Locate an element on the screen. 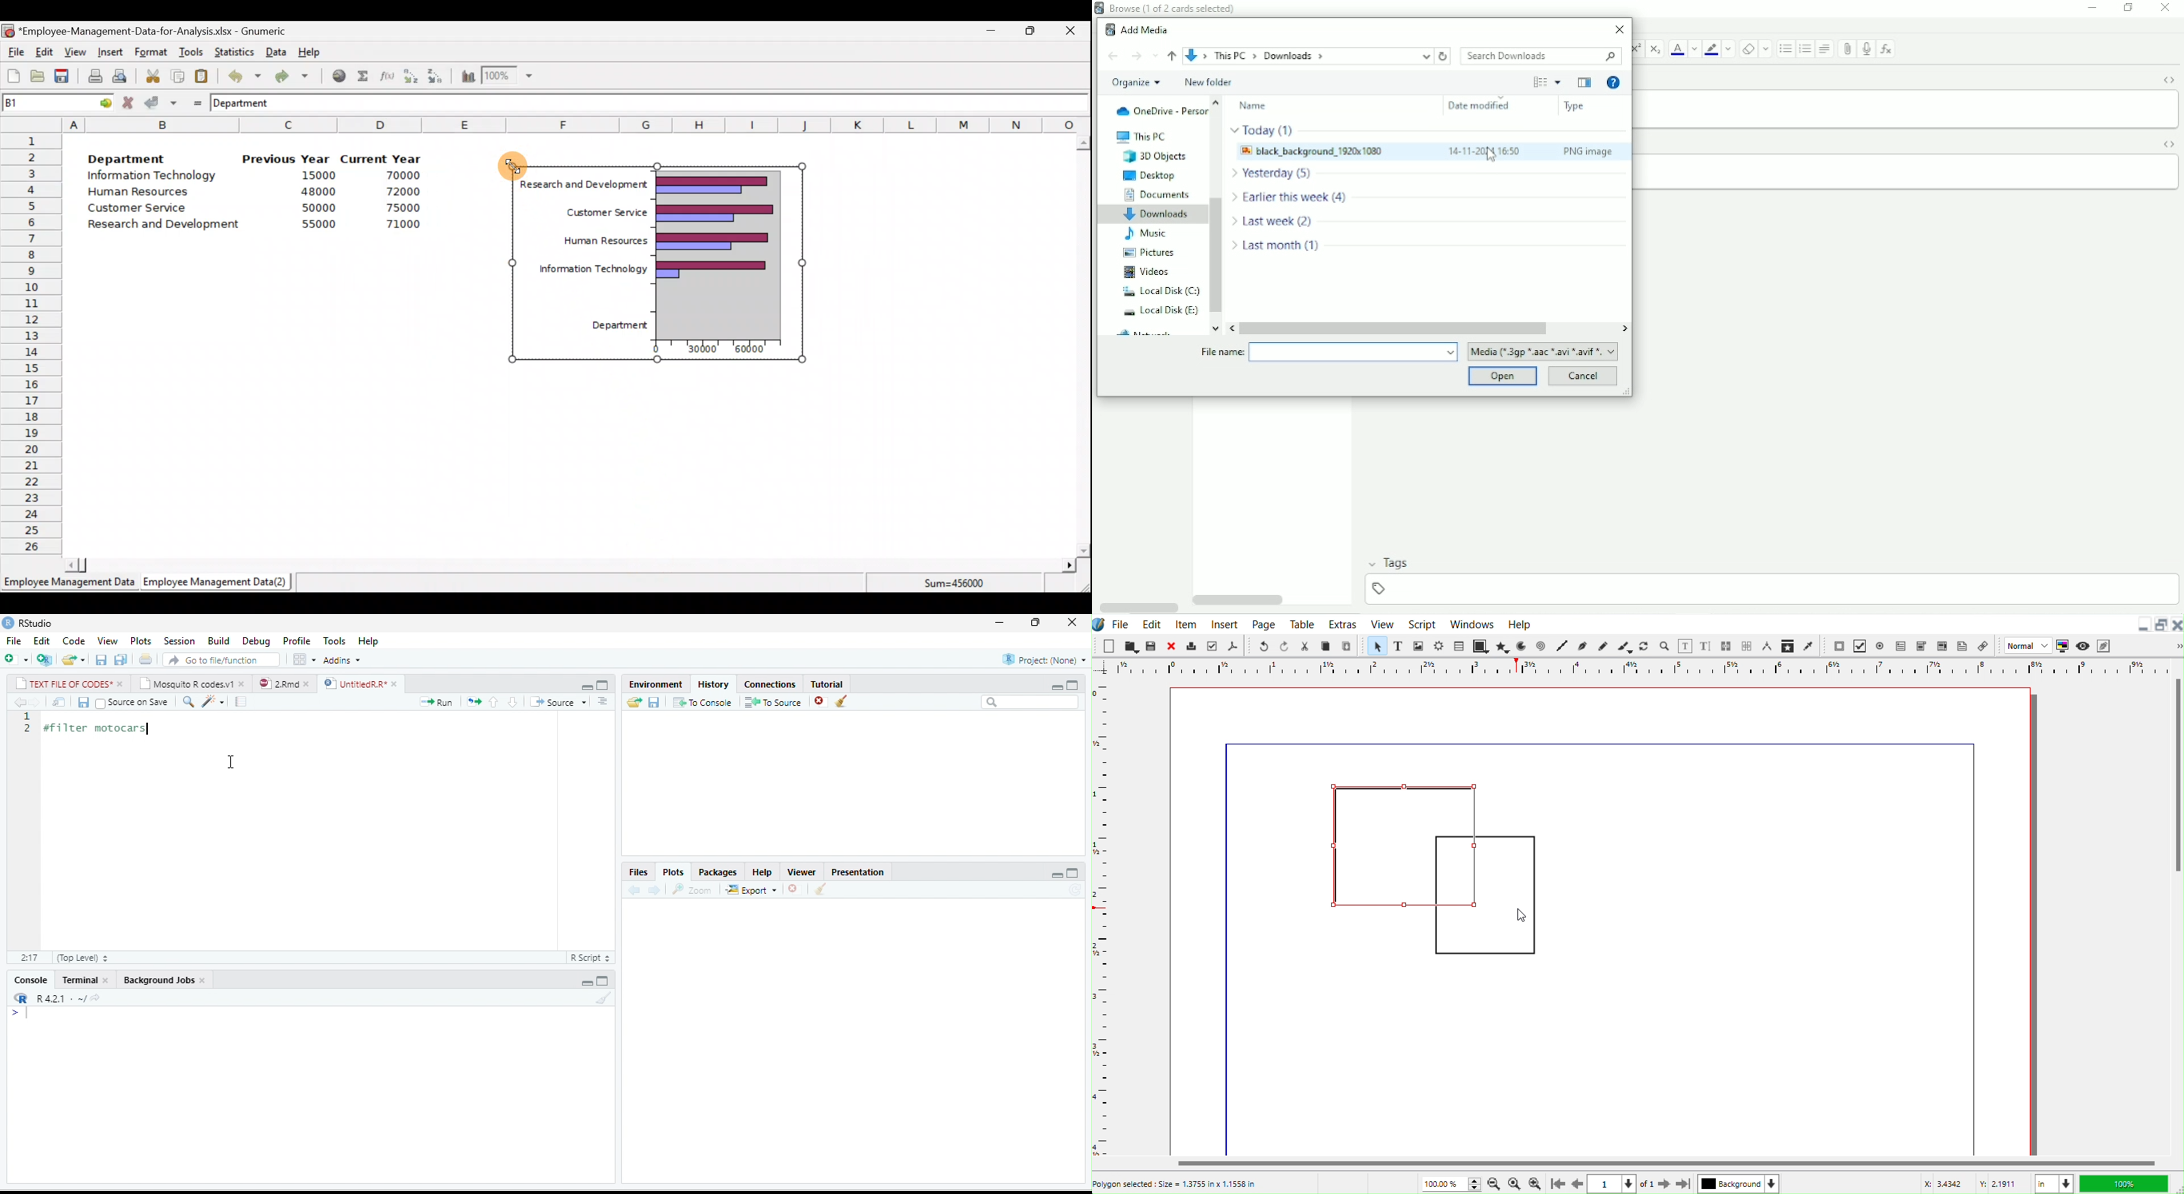 This screenshot has width=2184, height=1204. back is located at coordinates (635, 890).